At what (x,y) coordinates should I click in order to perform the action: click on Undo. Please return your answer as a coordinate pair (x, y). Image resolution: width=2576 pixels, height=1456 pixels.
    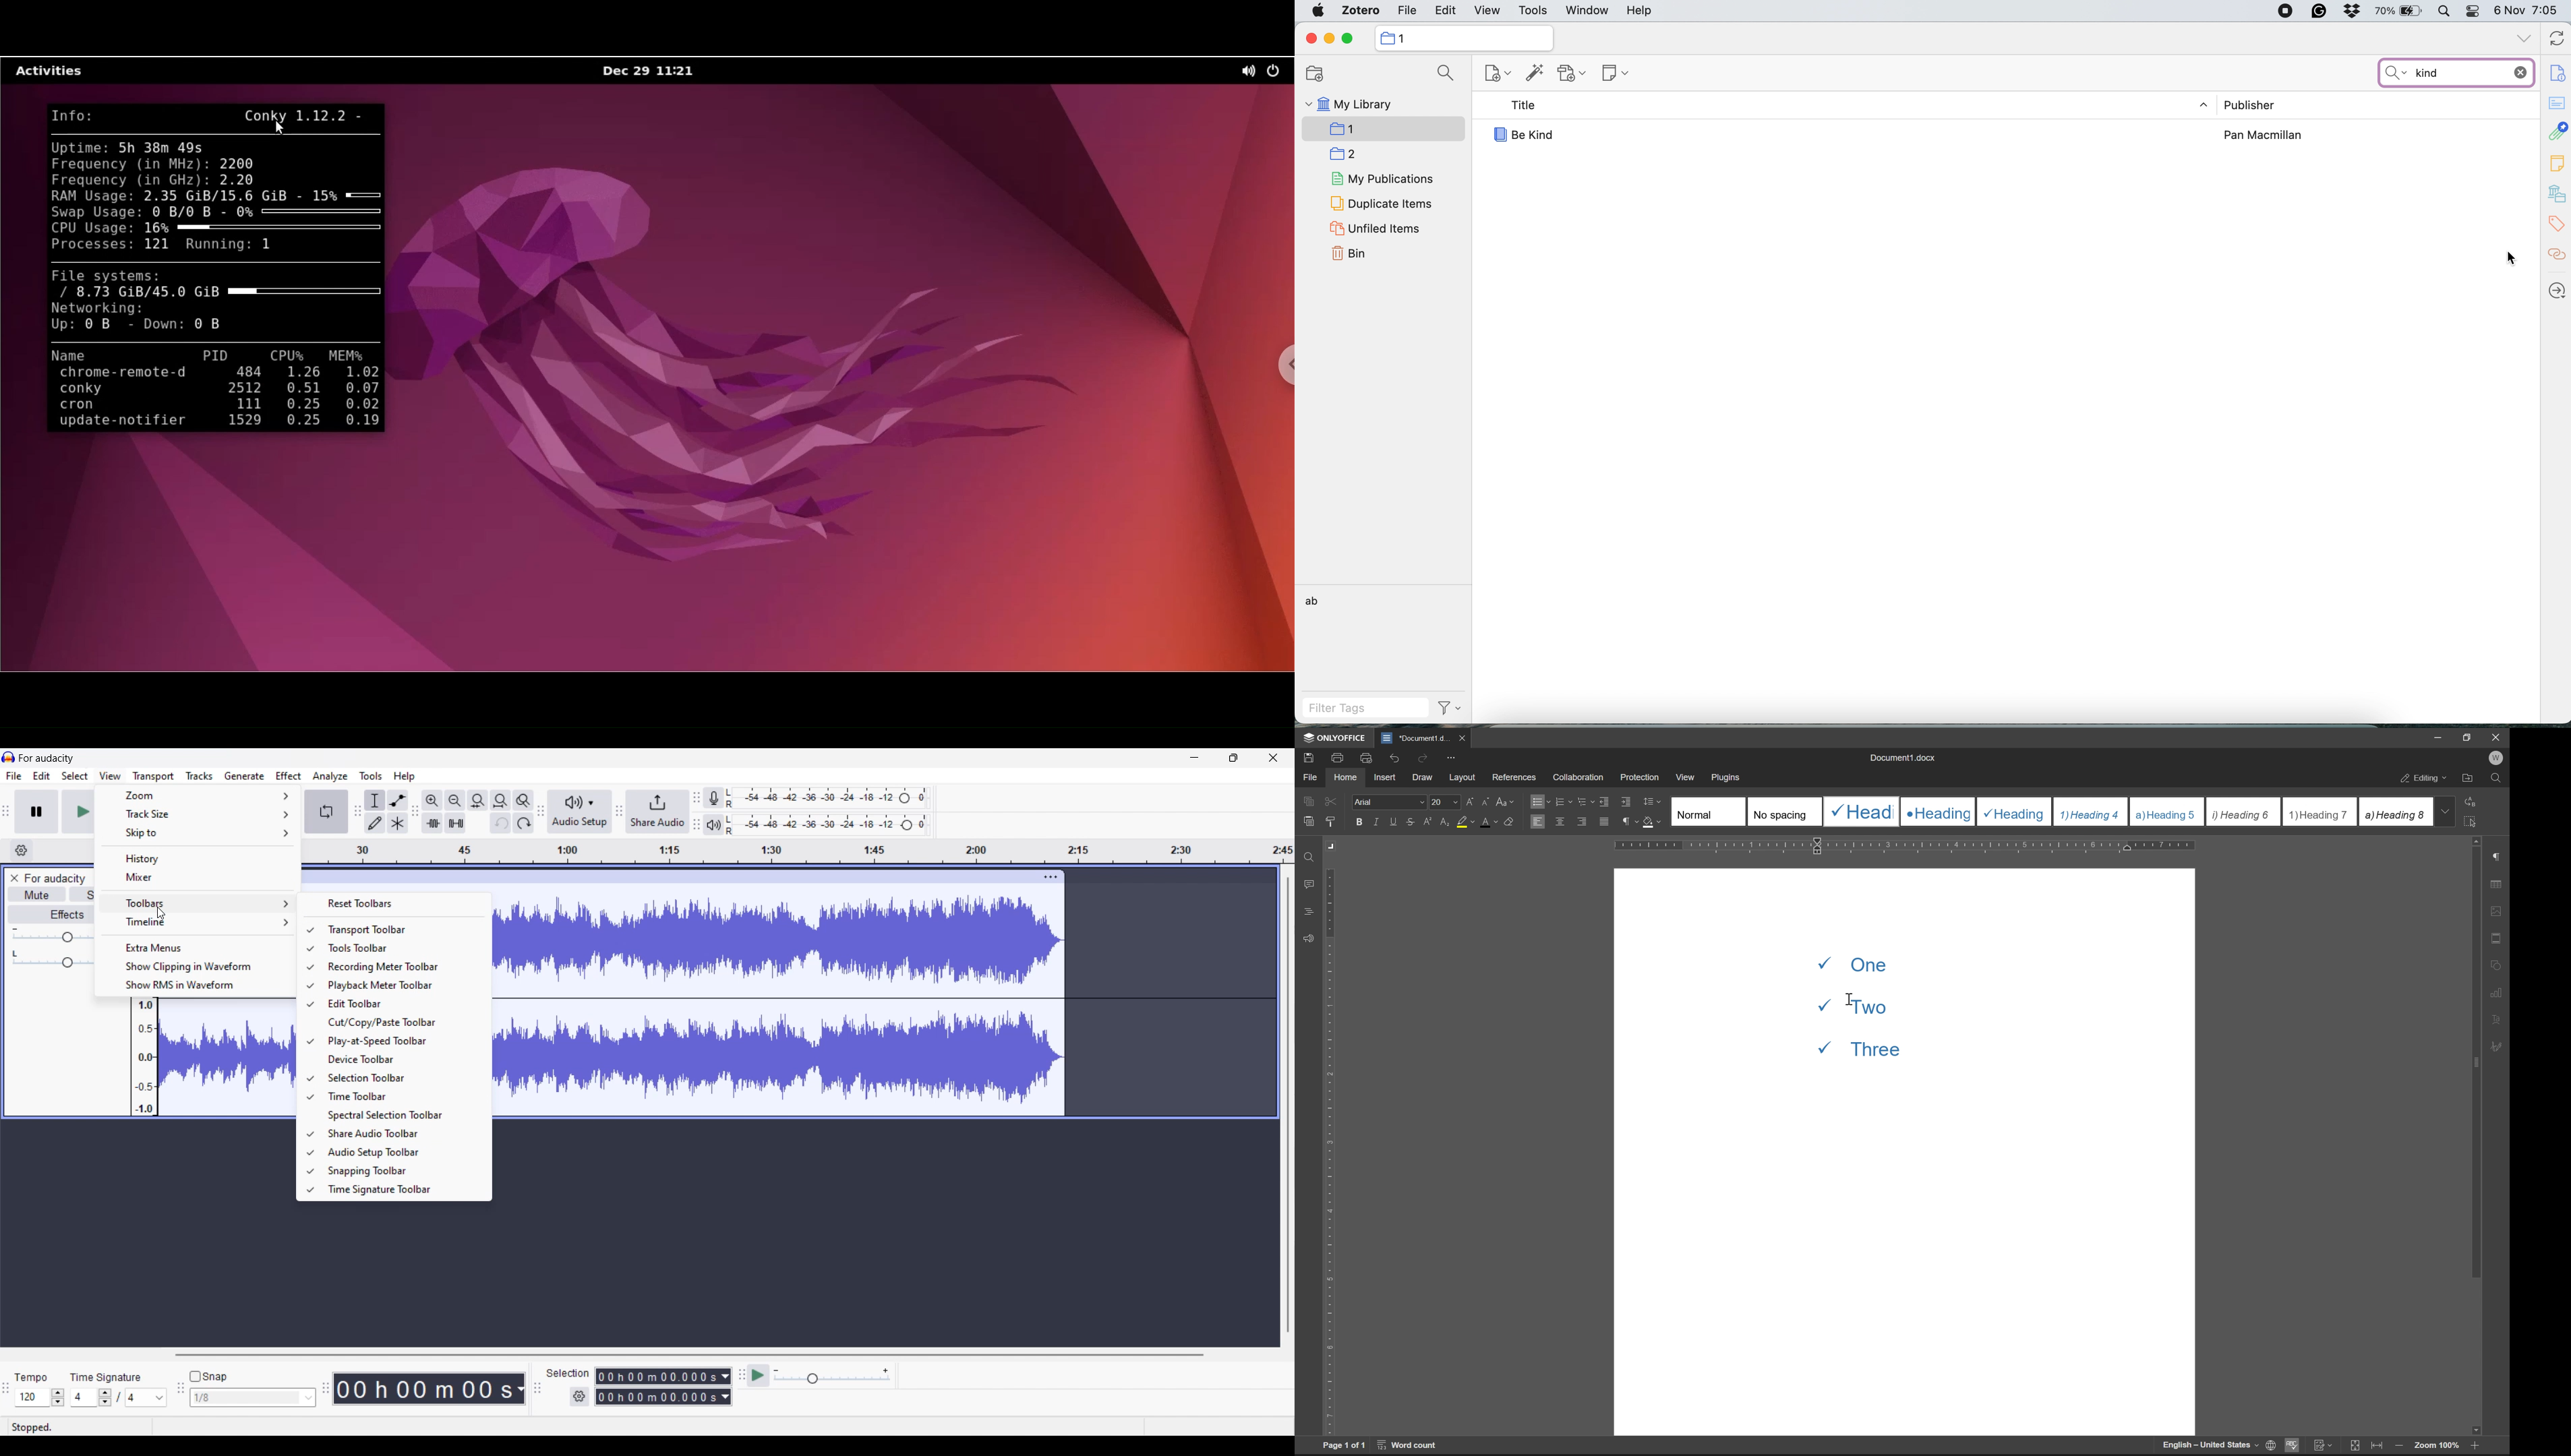
    Looking at the image, I should click on (500, 822).